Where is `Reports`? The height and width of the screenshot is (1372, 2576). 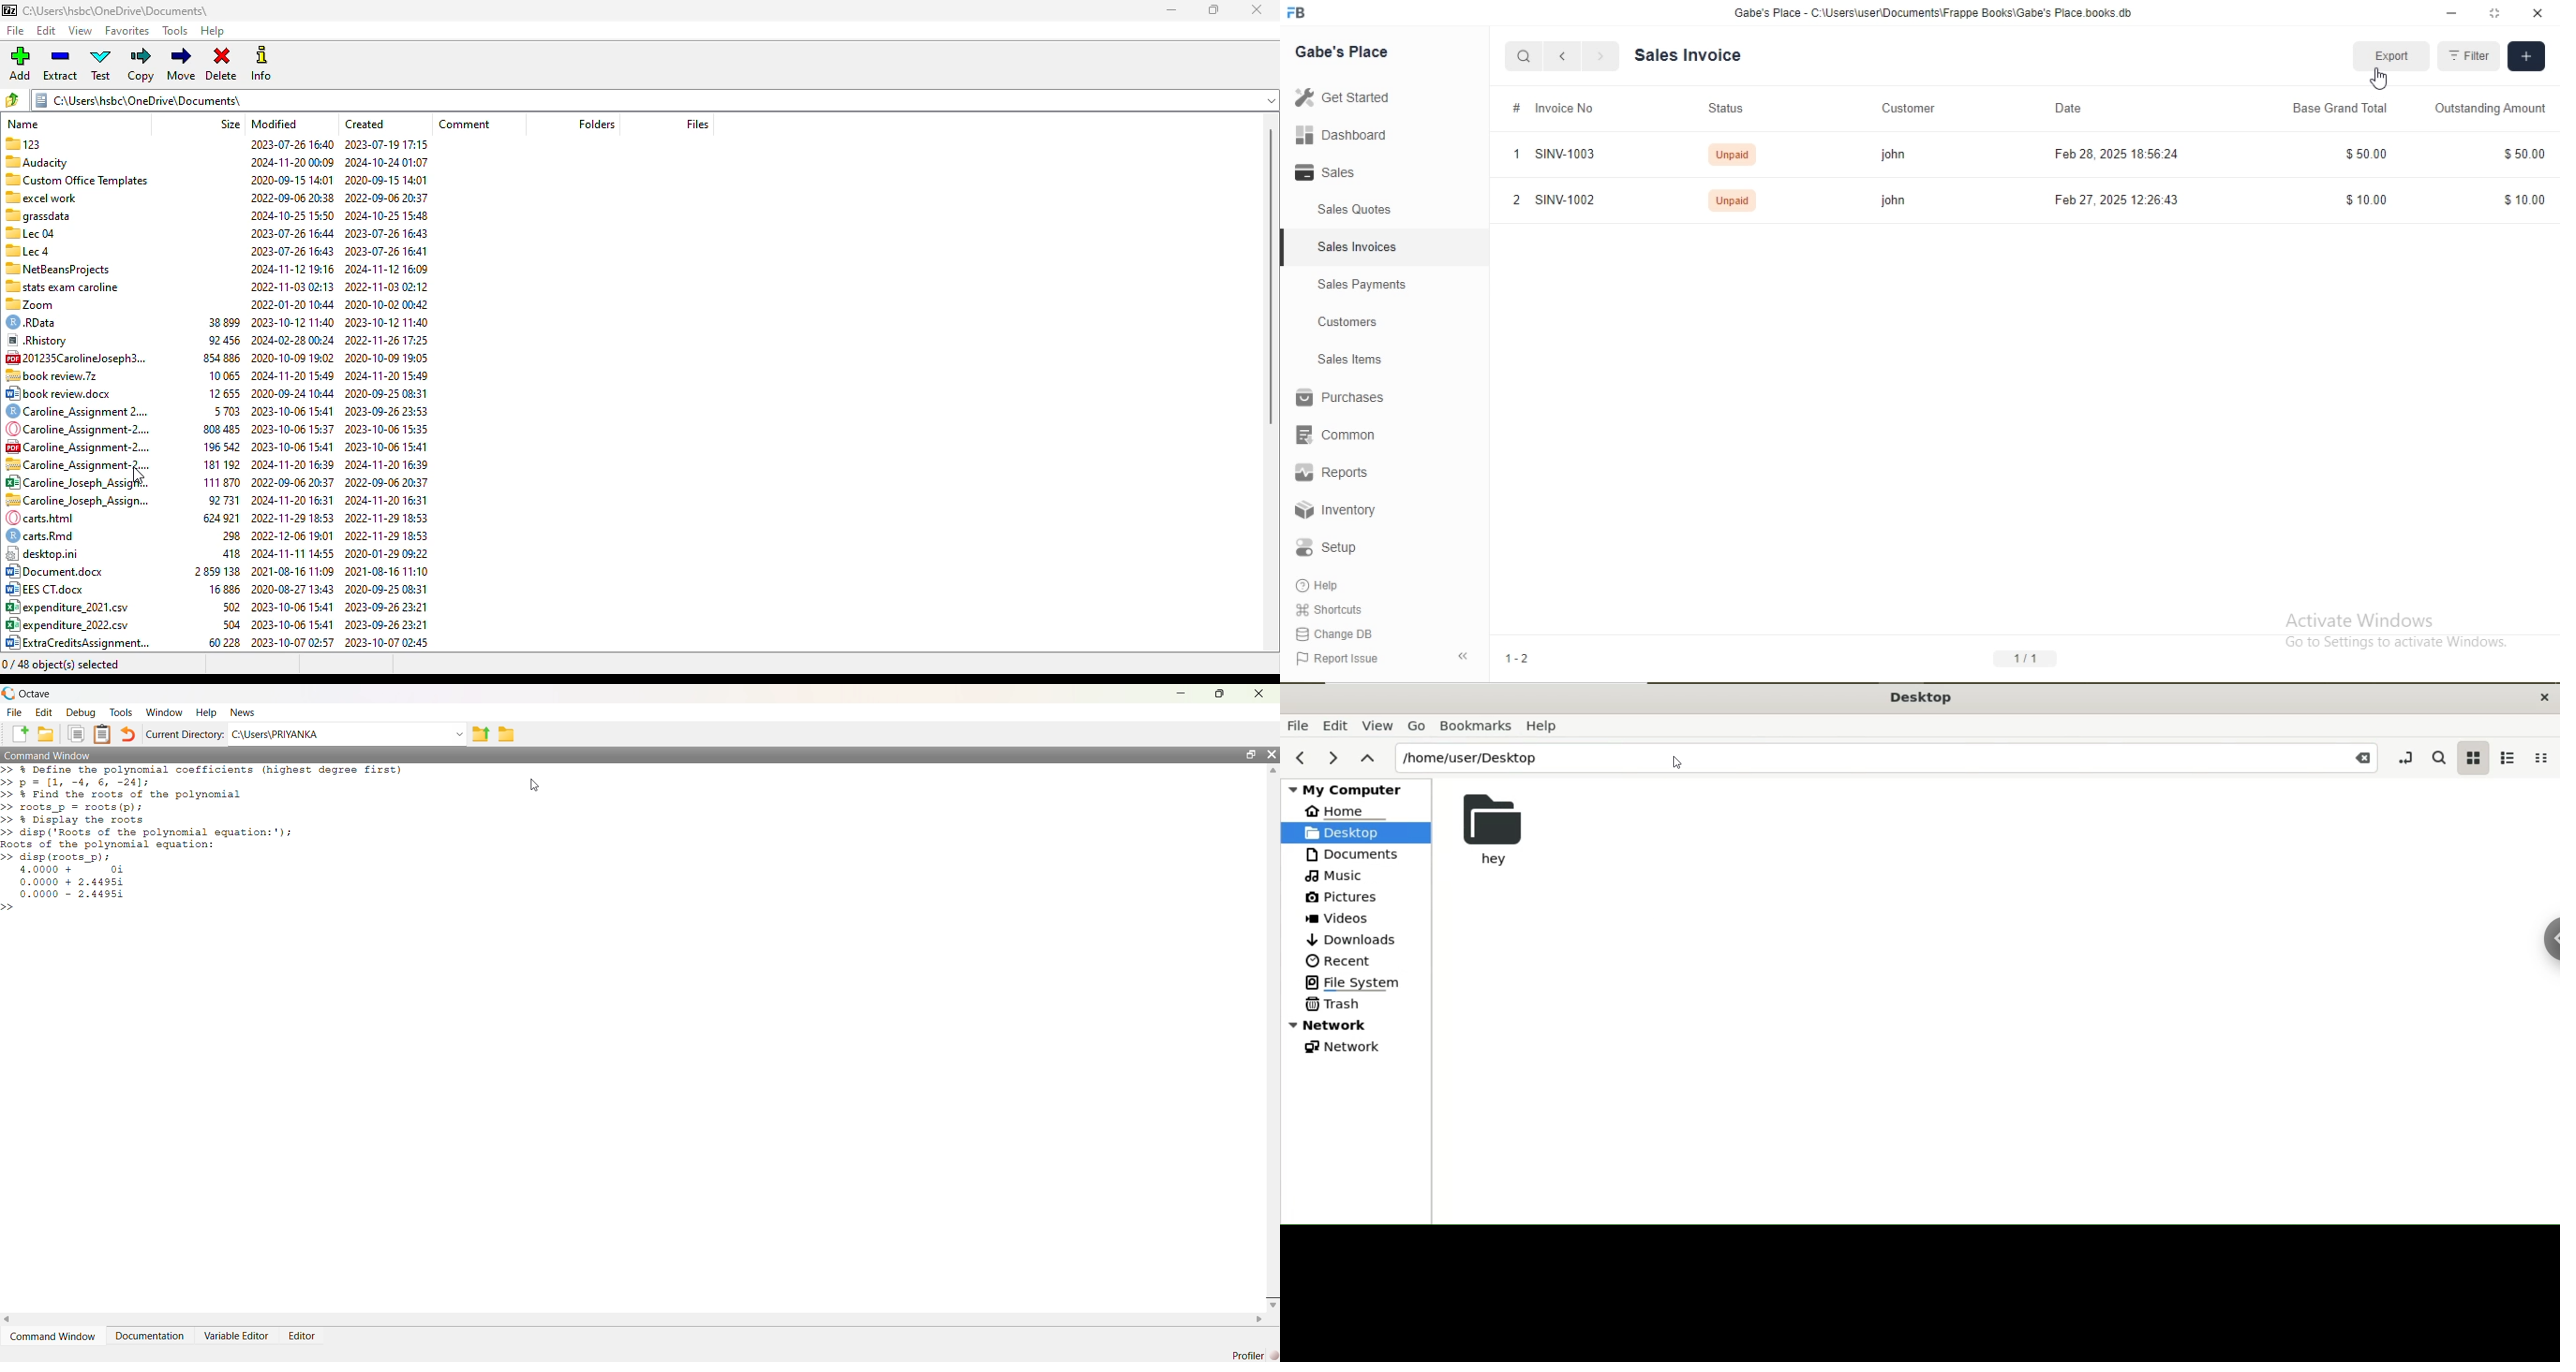 Reports is located at coordinates (1331, 470).